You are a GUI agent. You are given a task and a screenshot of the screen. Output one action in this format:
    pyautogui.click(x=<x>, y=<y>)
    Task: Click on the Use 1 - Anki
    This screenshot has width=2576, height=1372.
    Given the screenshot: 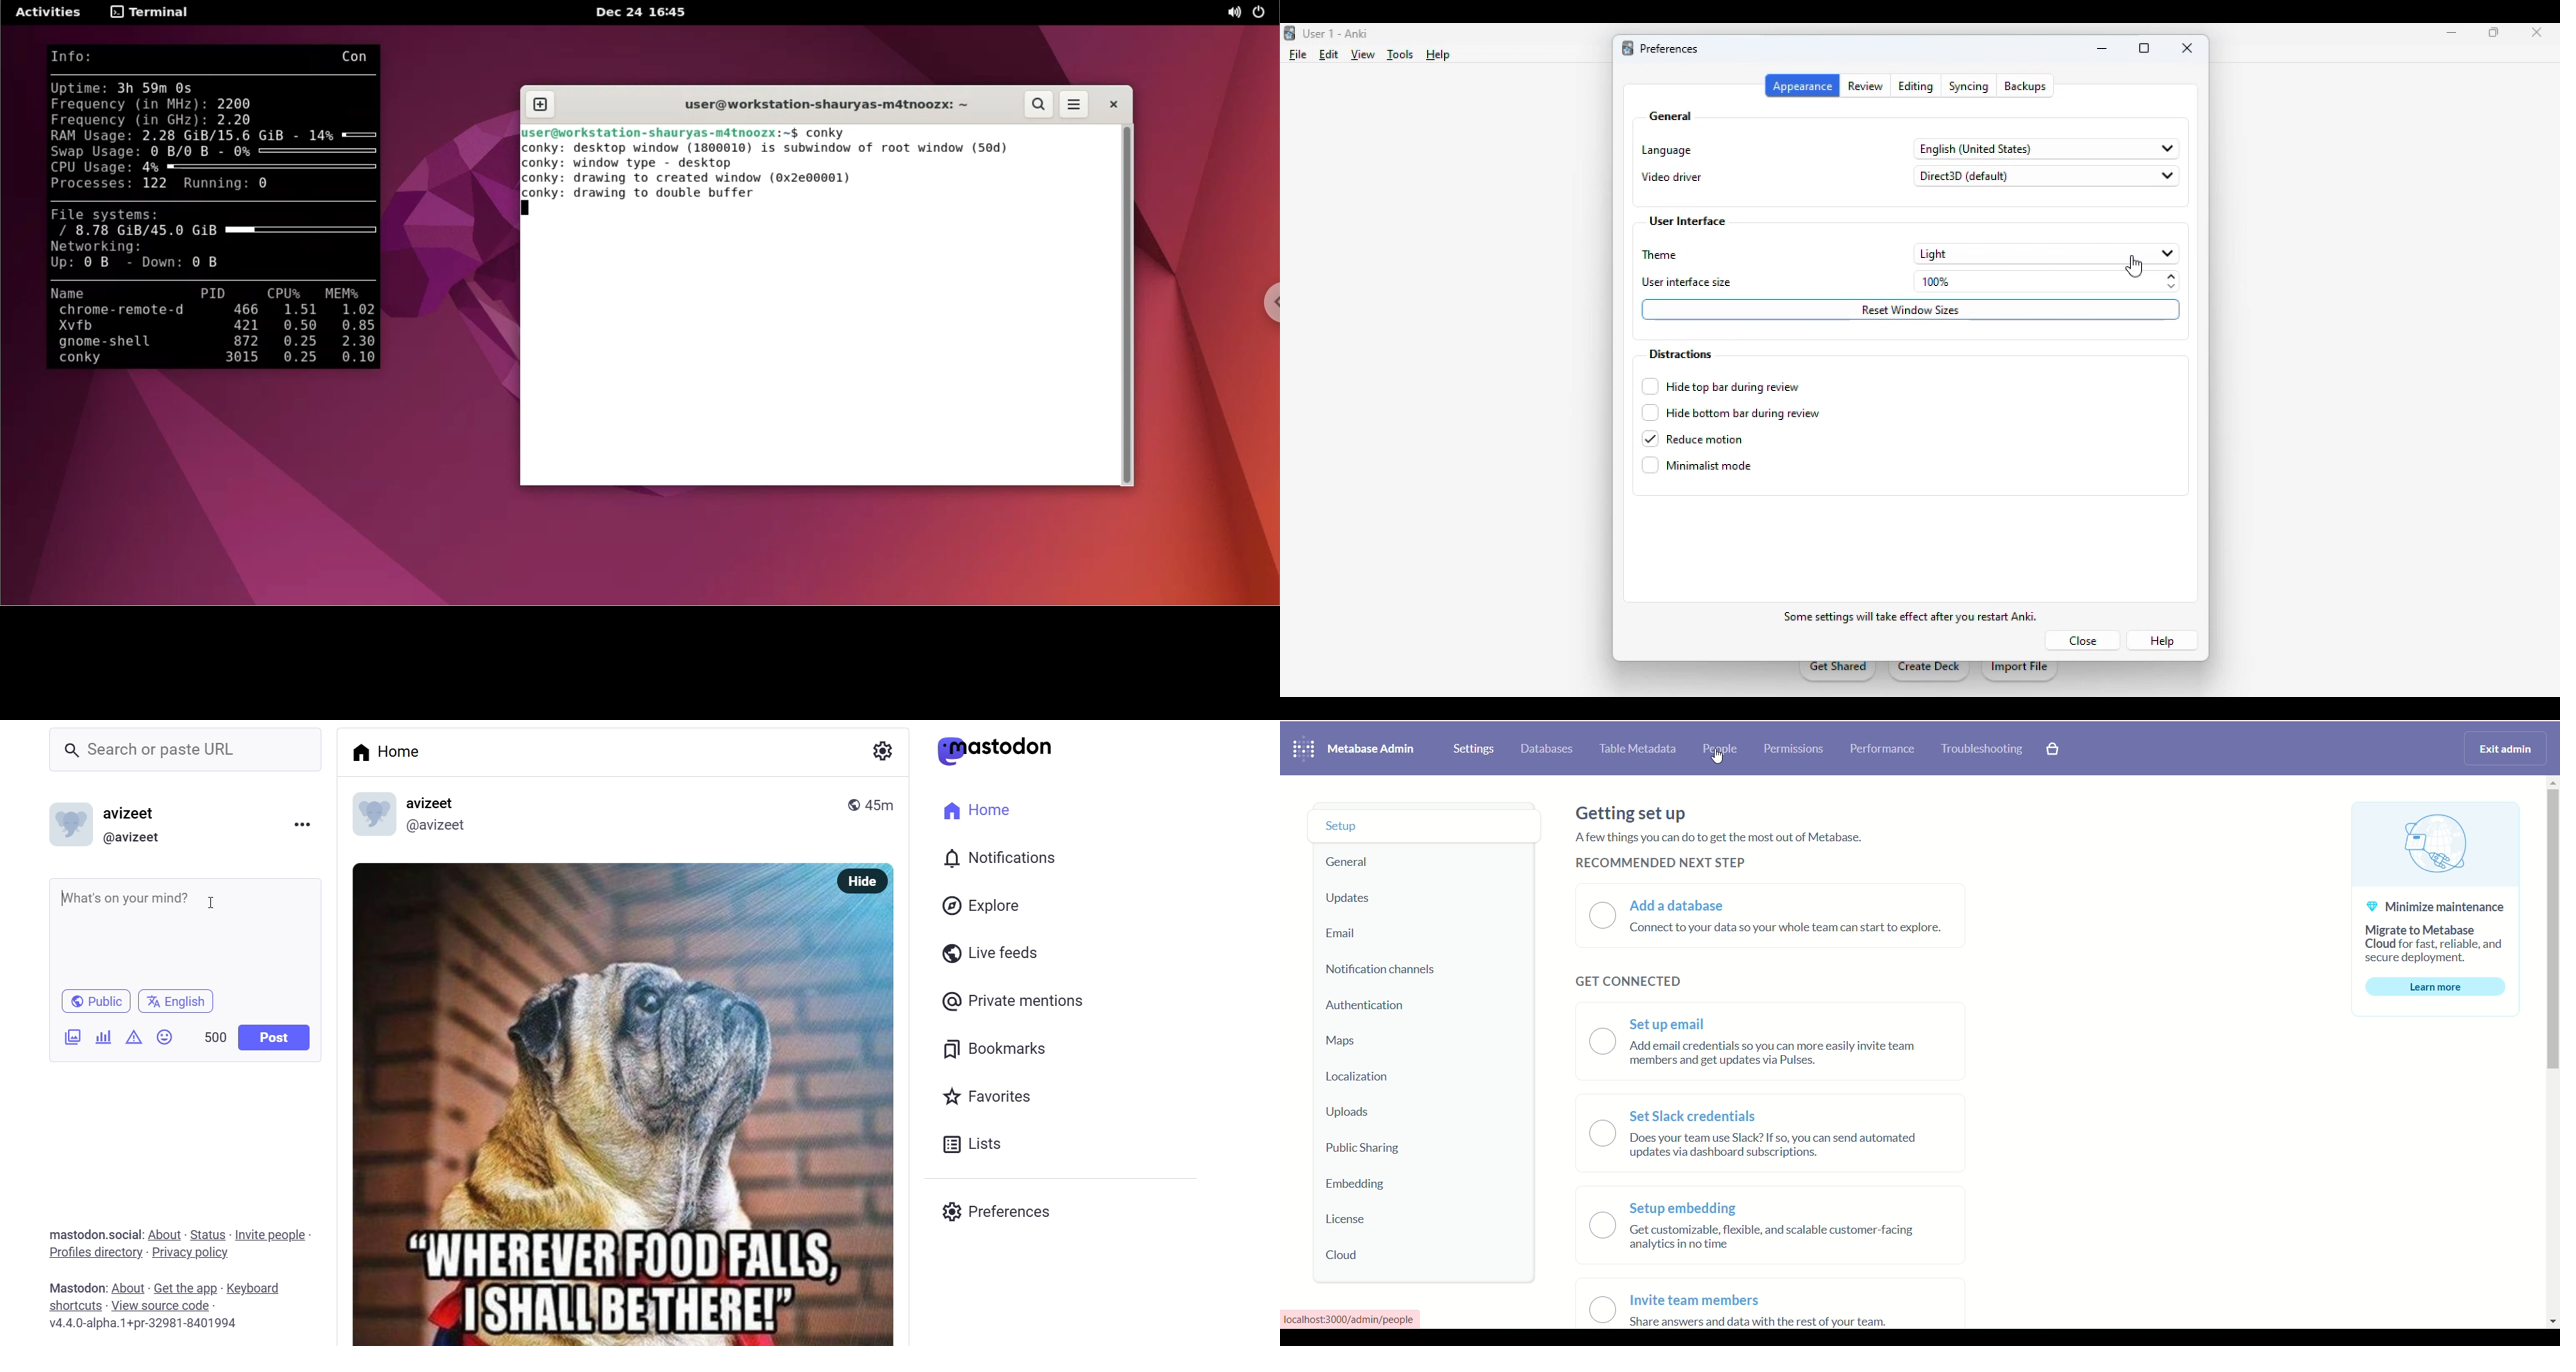 What is the action you would take?
    pyautogui.click(x=1335, y=34)
    